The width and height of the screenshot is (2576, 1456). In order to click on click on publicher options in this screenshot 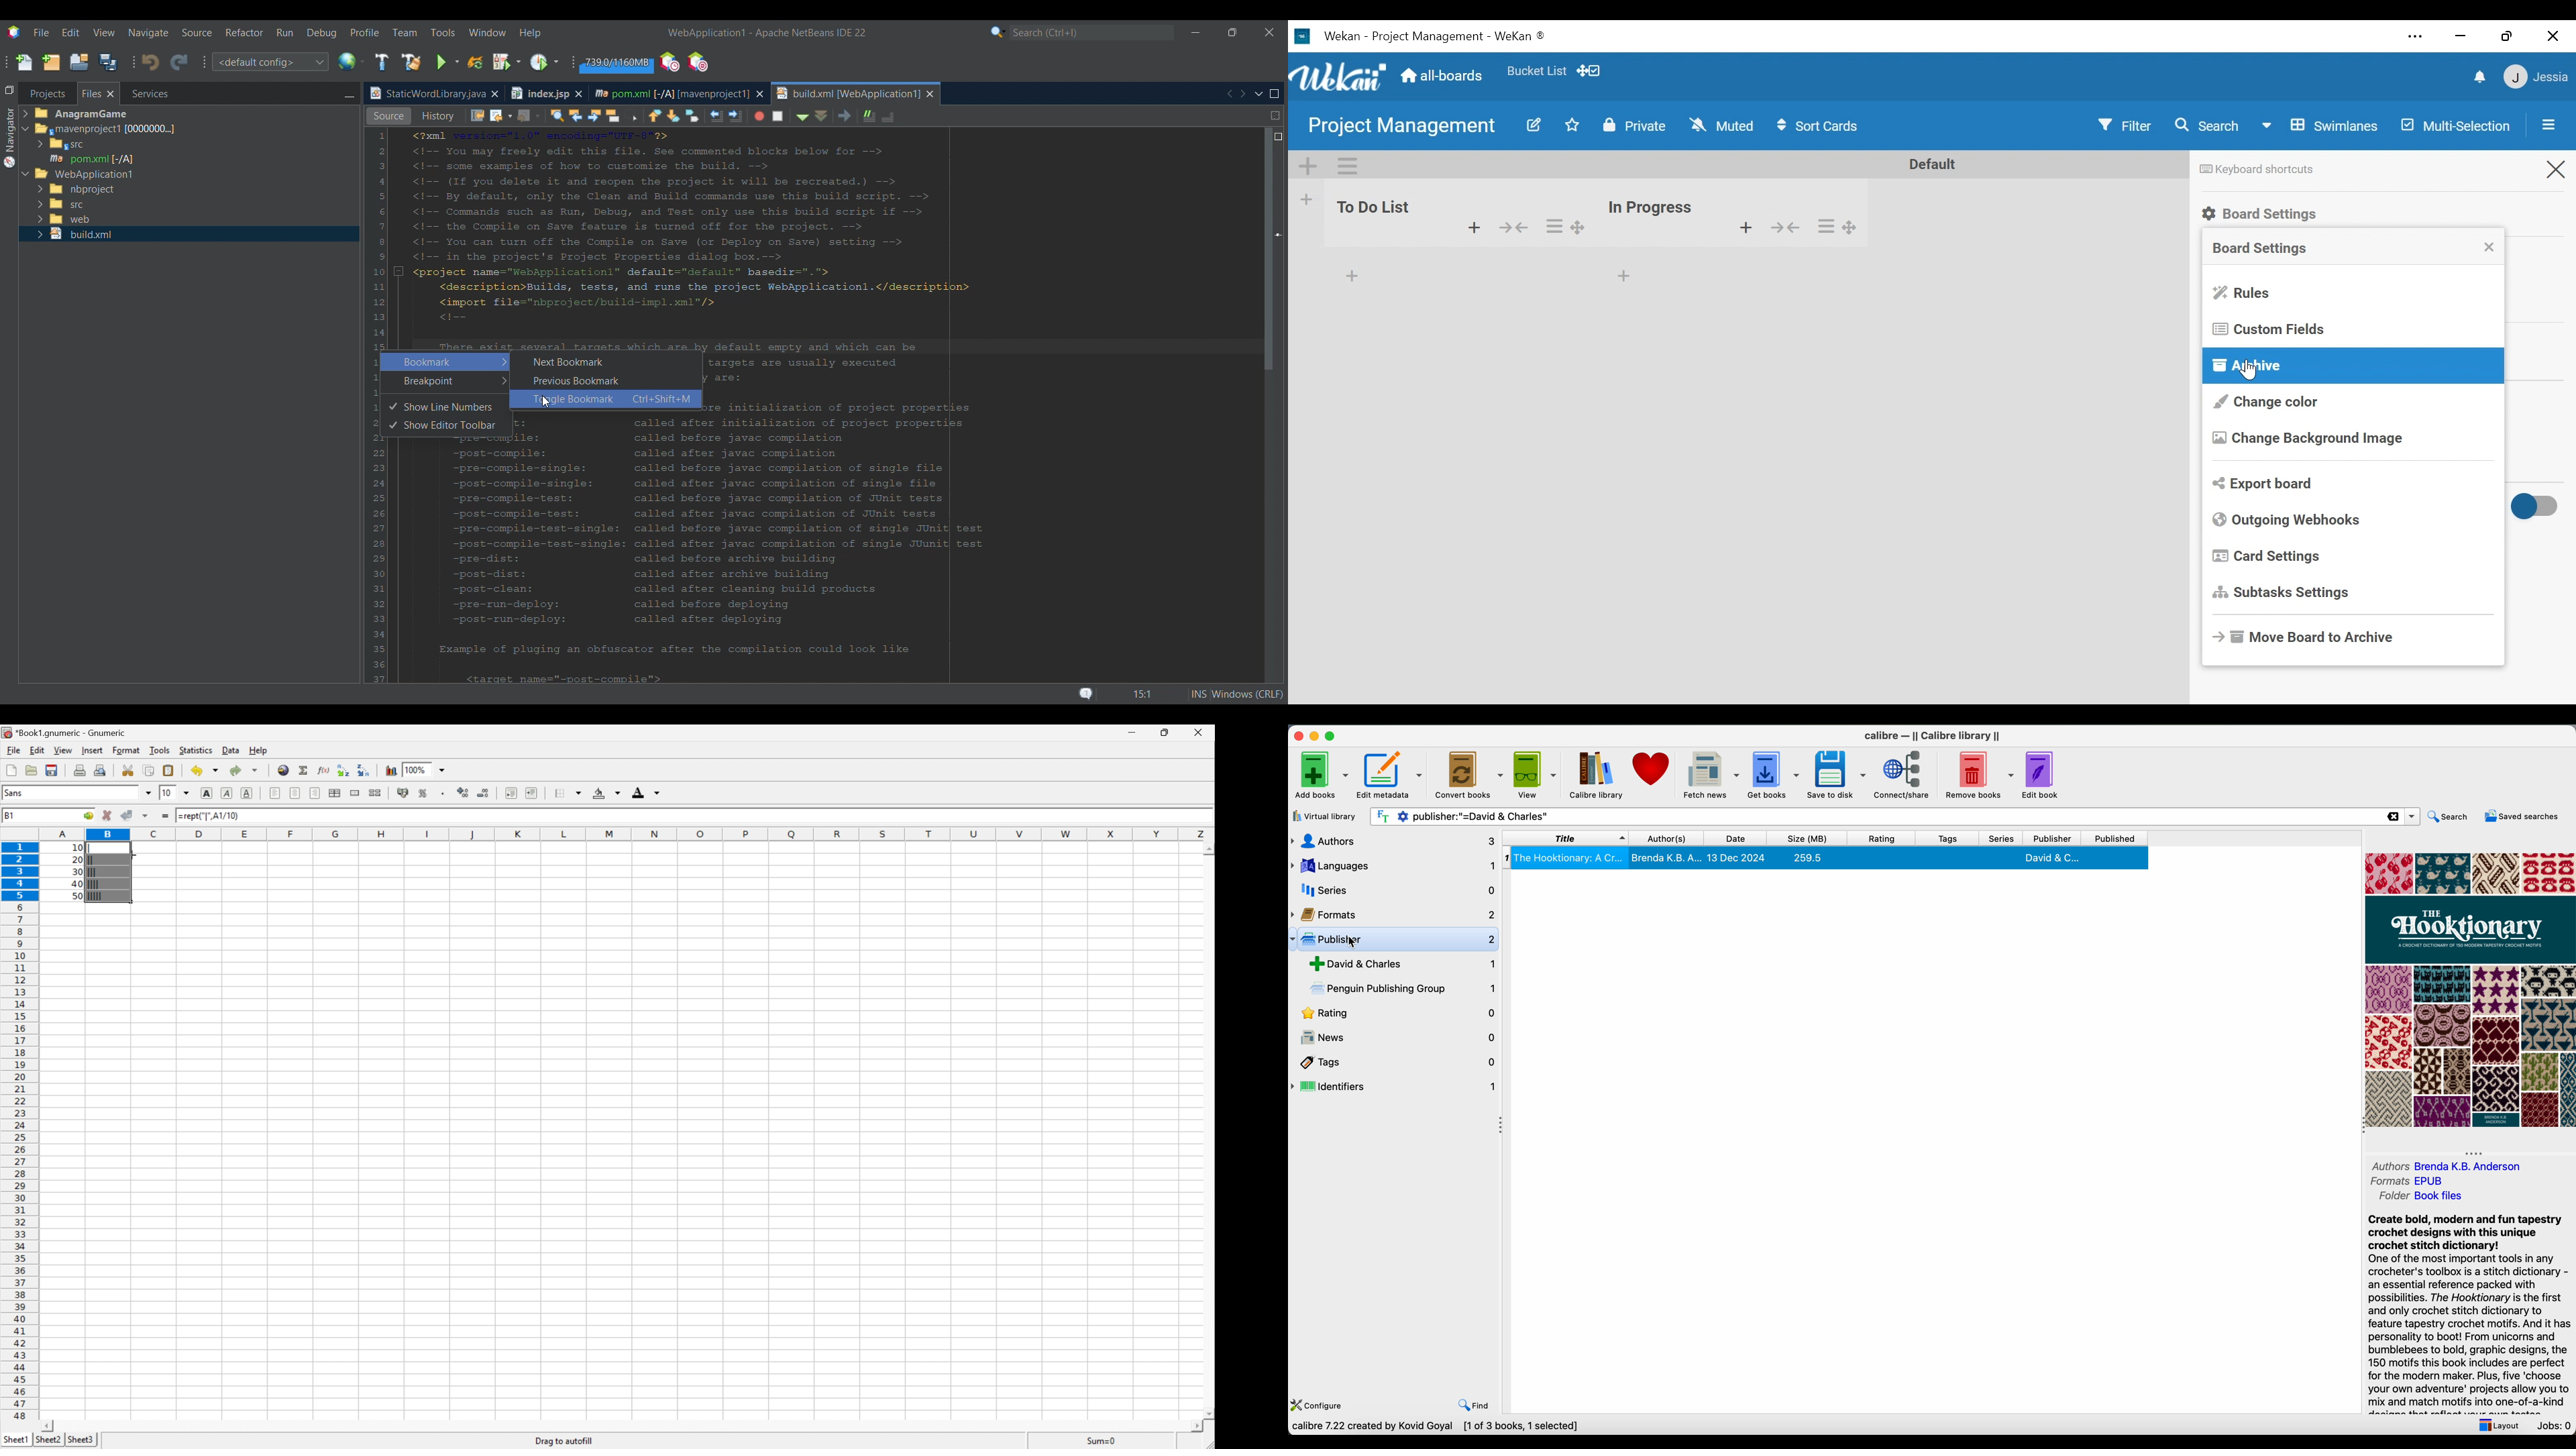, I will do `click(1397, 940)`.